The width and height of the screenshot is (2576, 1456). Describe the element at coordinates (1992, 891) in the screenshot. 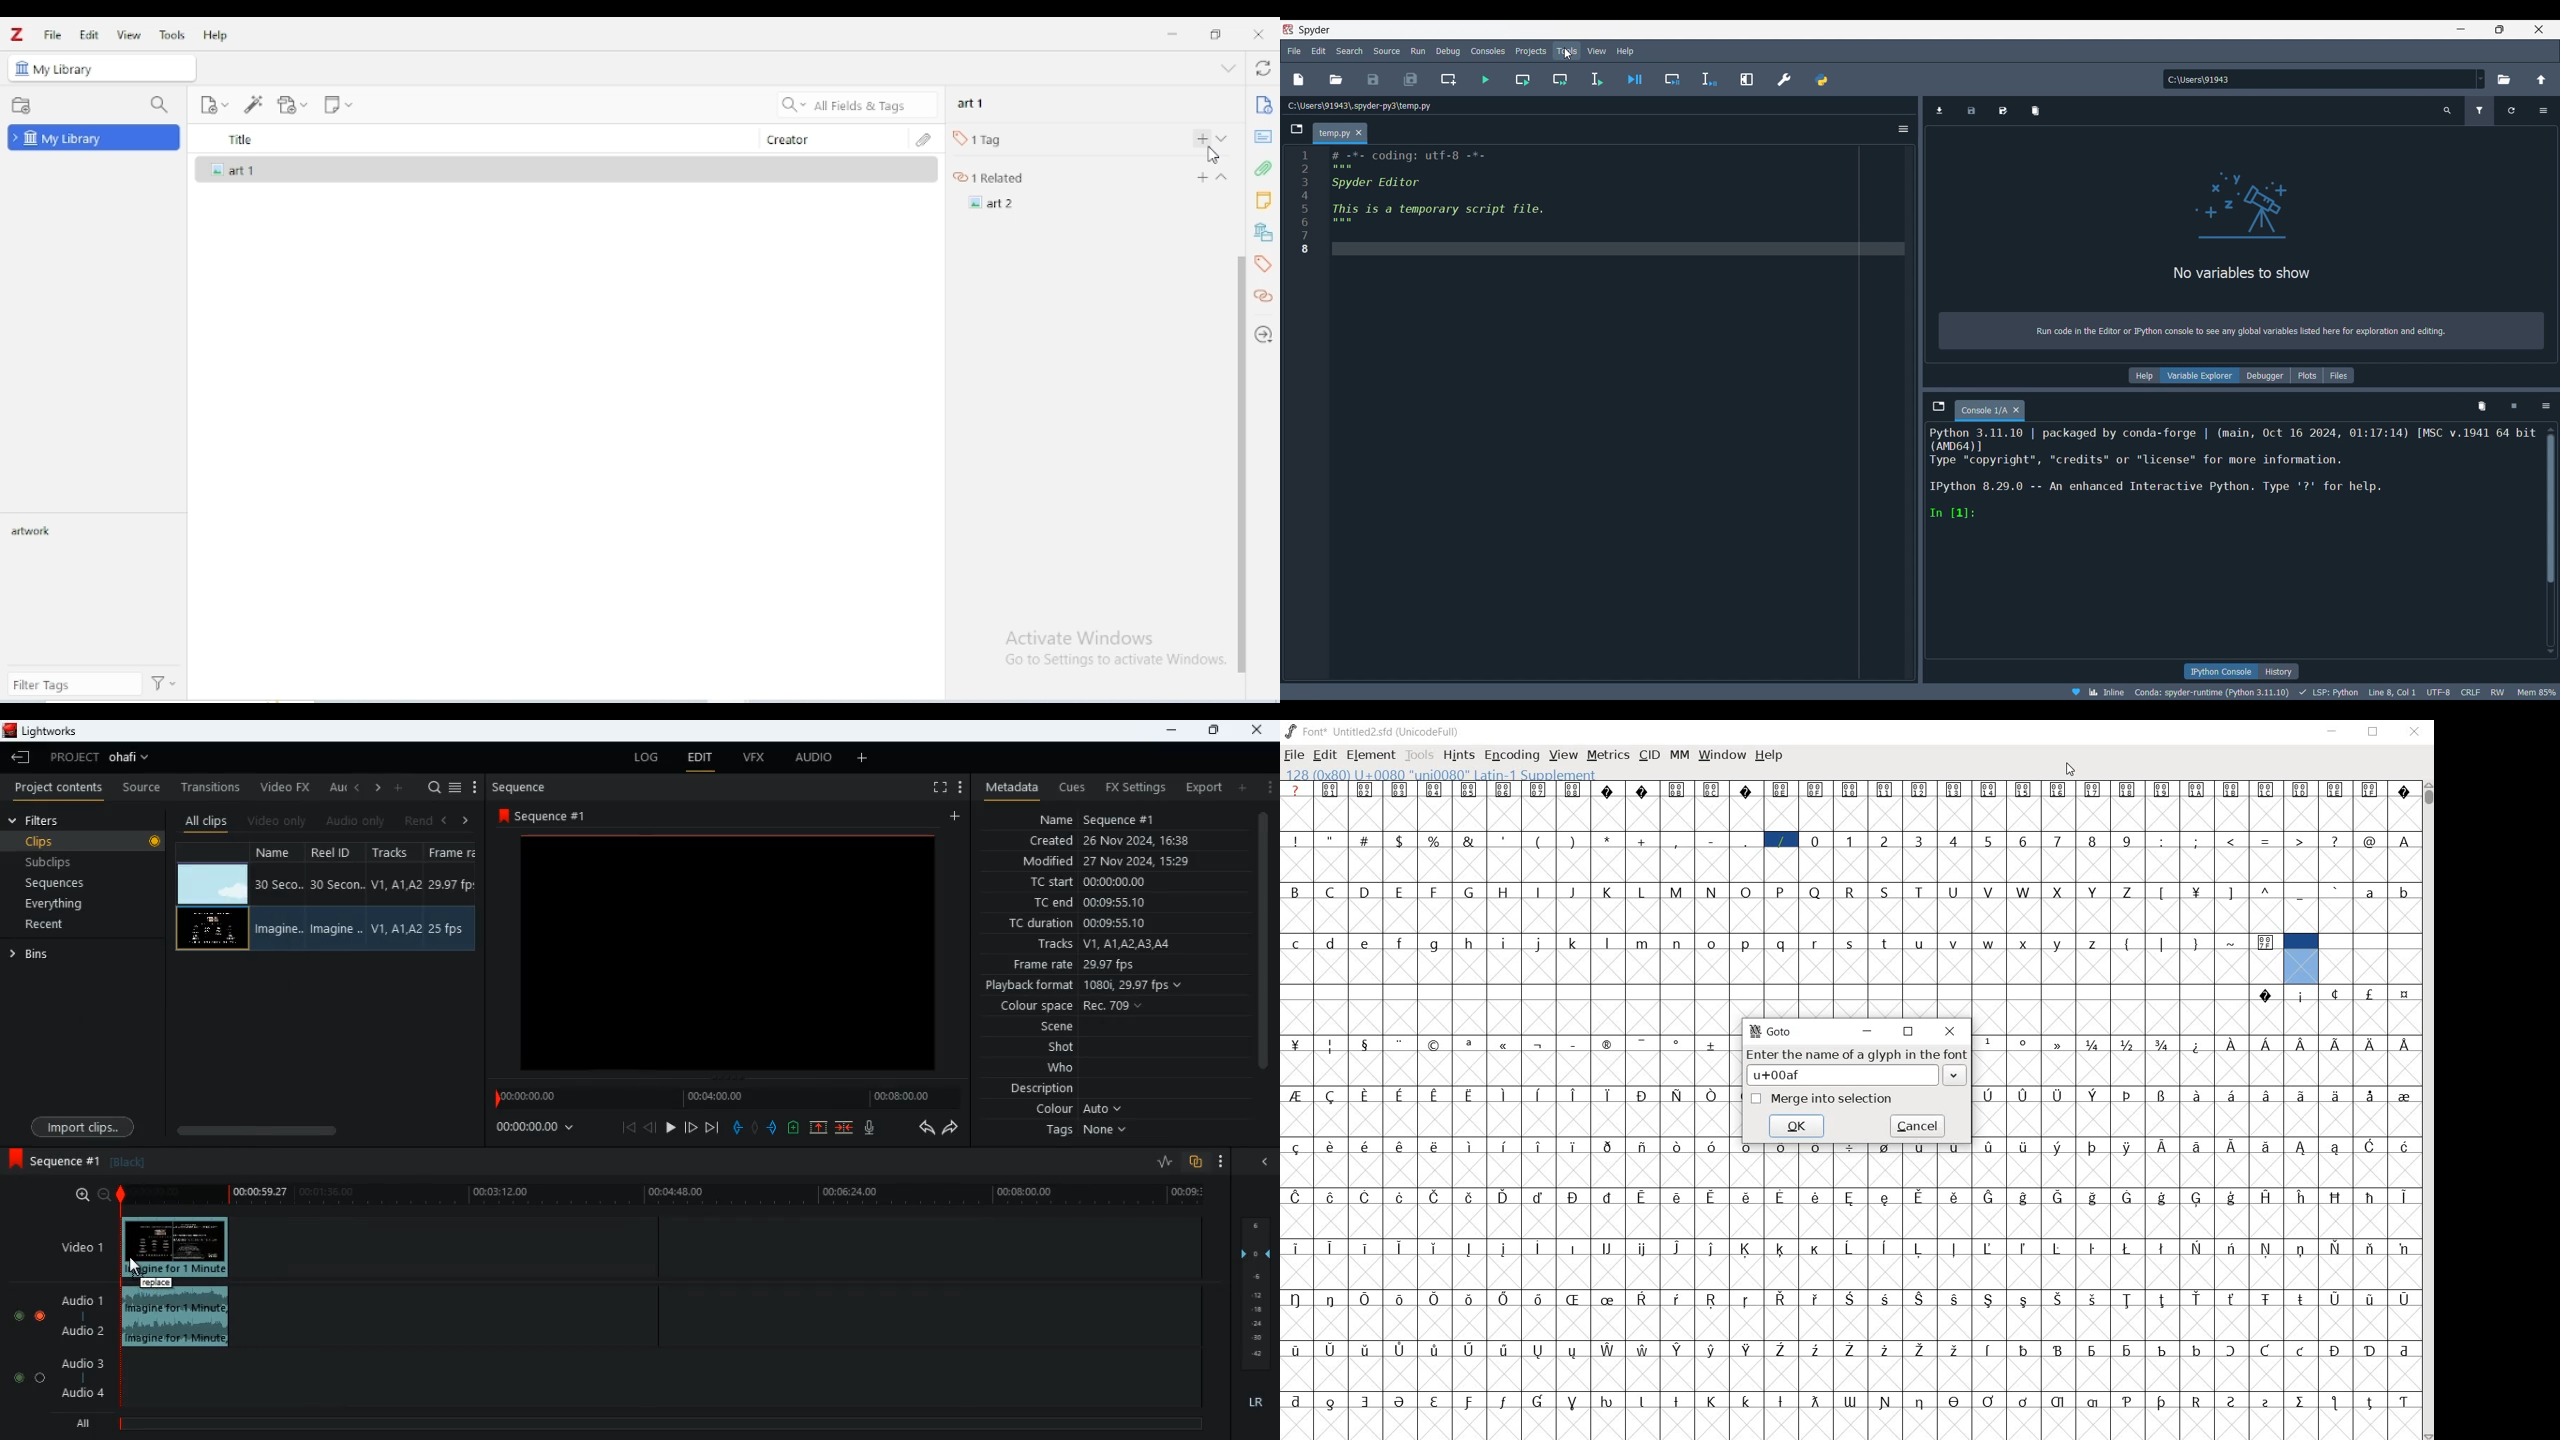

I see `V` at that location.